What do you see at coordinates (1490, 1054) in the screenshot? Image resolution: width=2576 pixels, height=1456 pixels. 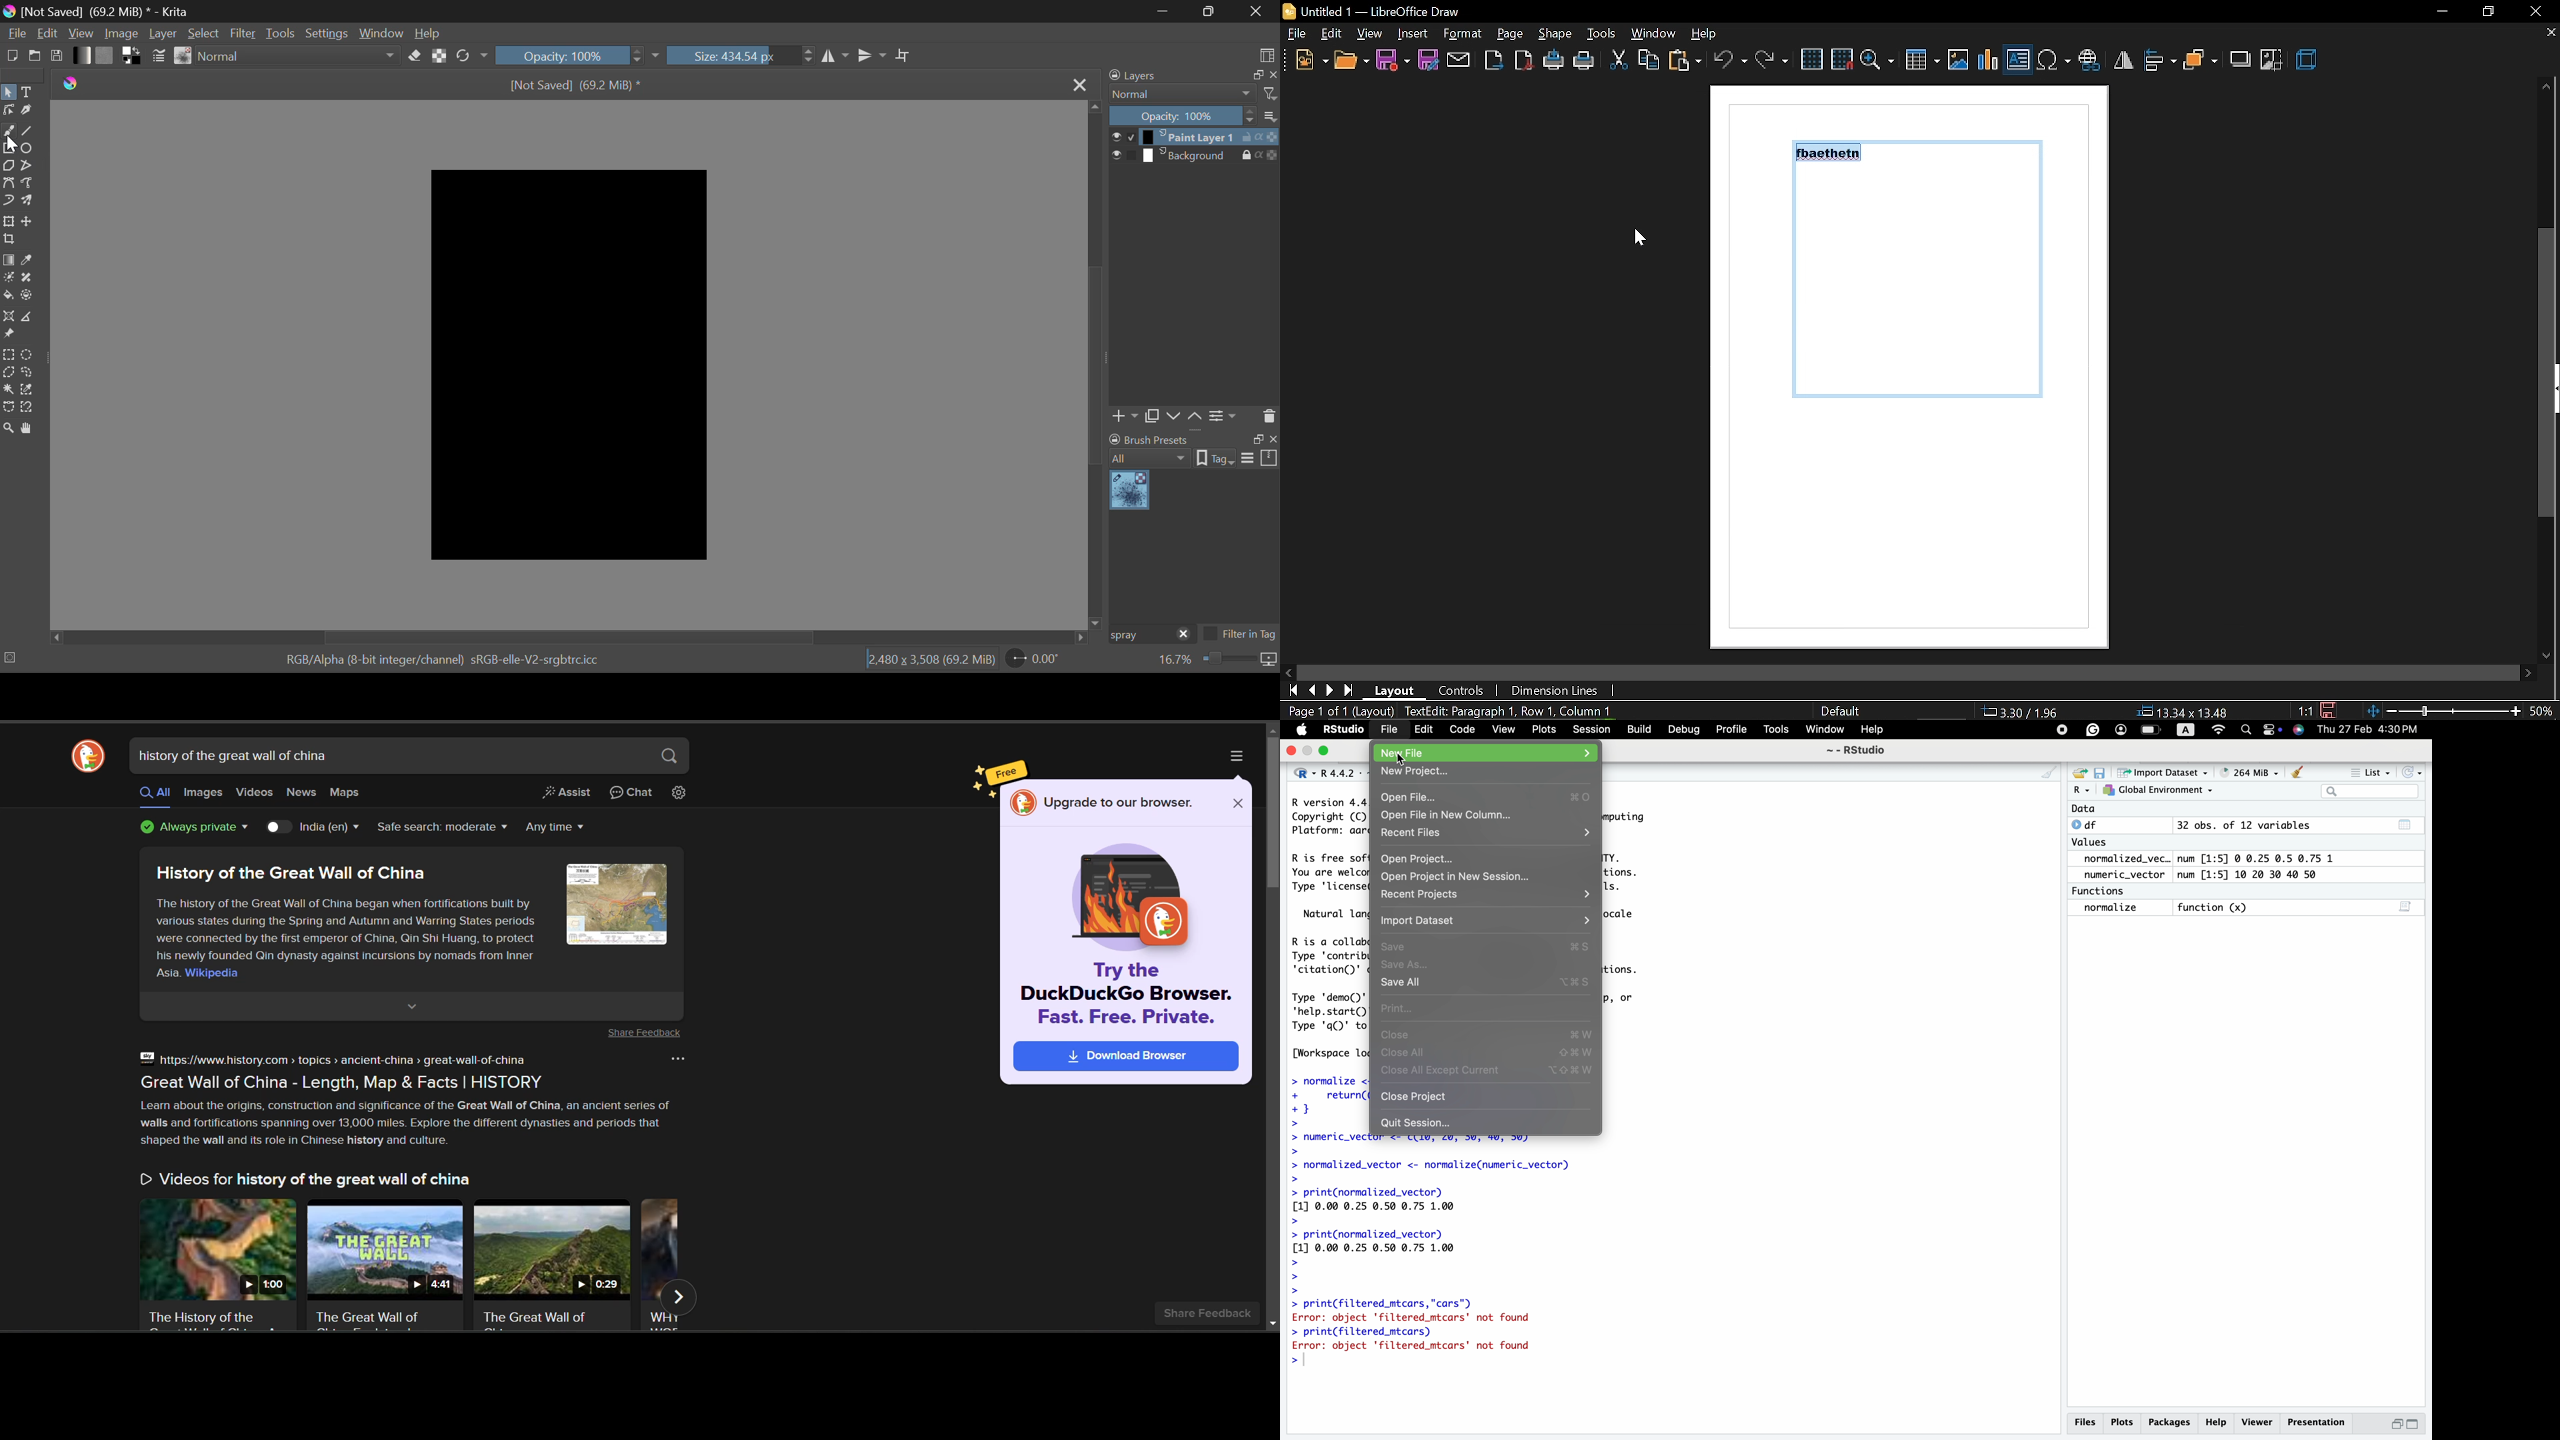 I see `close all` at bounding box center [1490, 1054].